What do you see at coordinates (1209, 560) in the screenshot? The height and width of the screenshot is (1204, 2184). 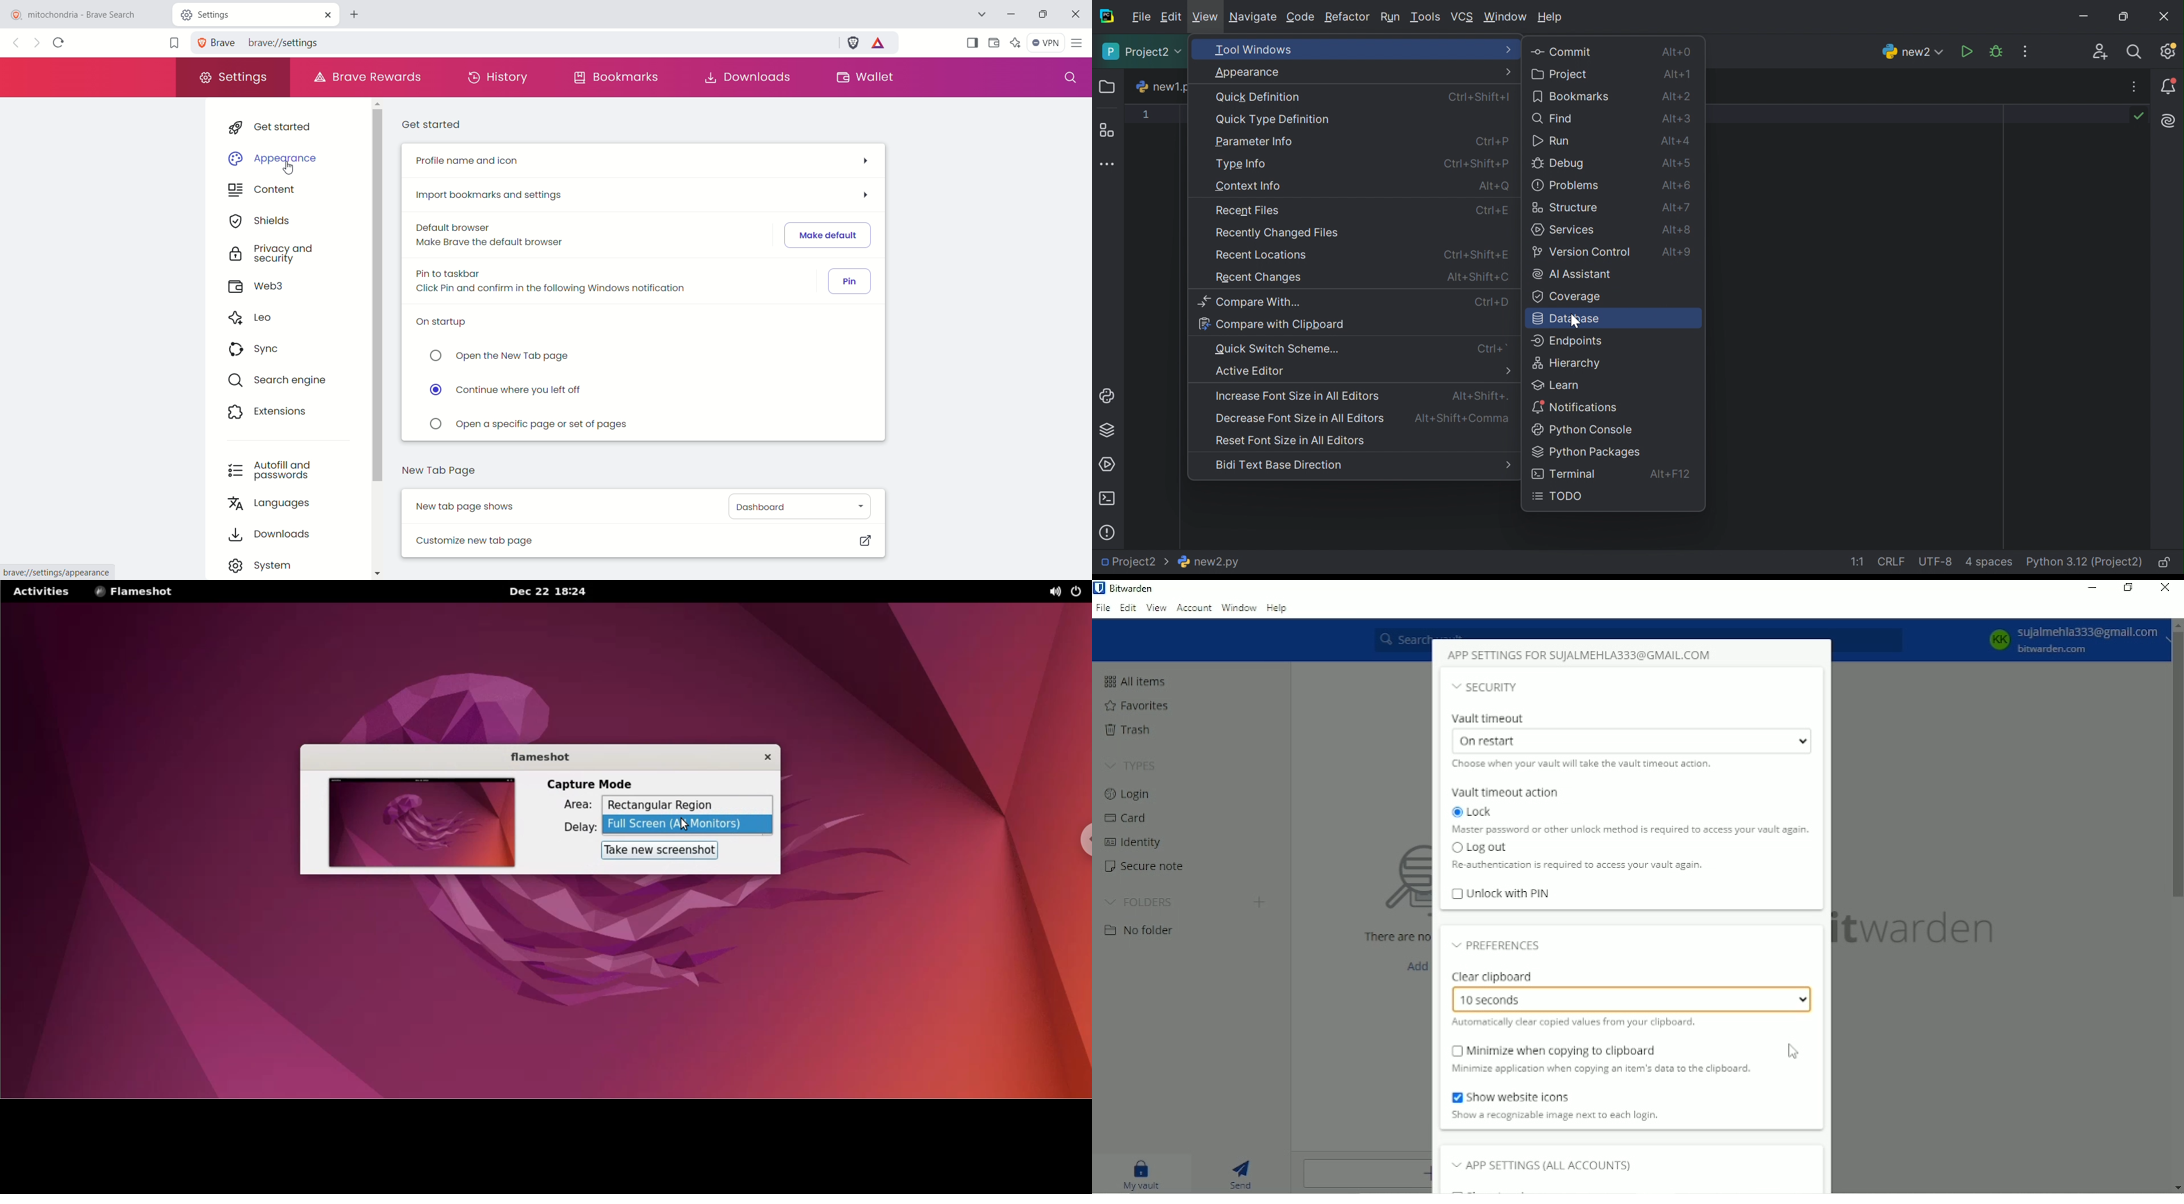 I see `new2.py` at bounding box center [1209, 560].